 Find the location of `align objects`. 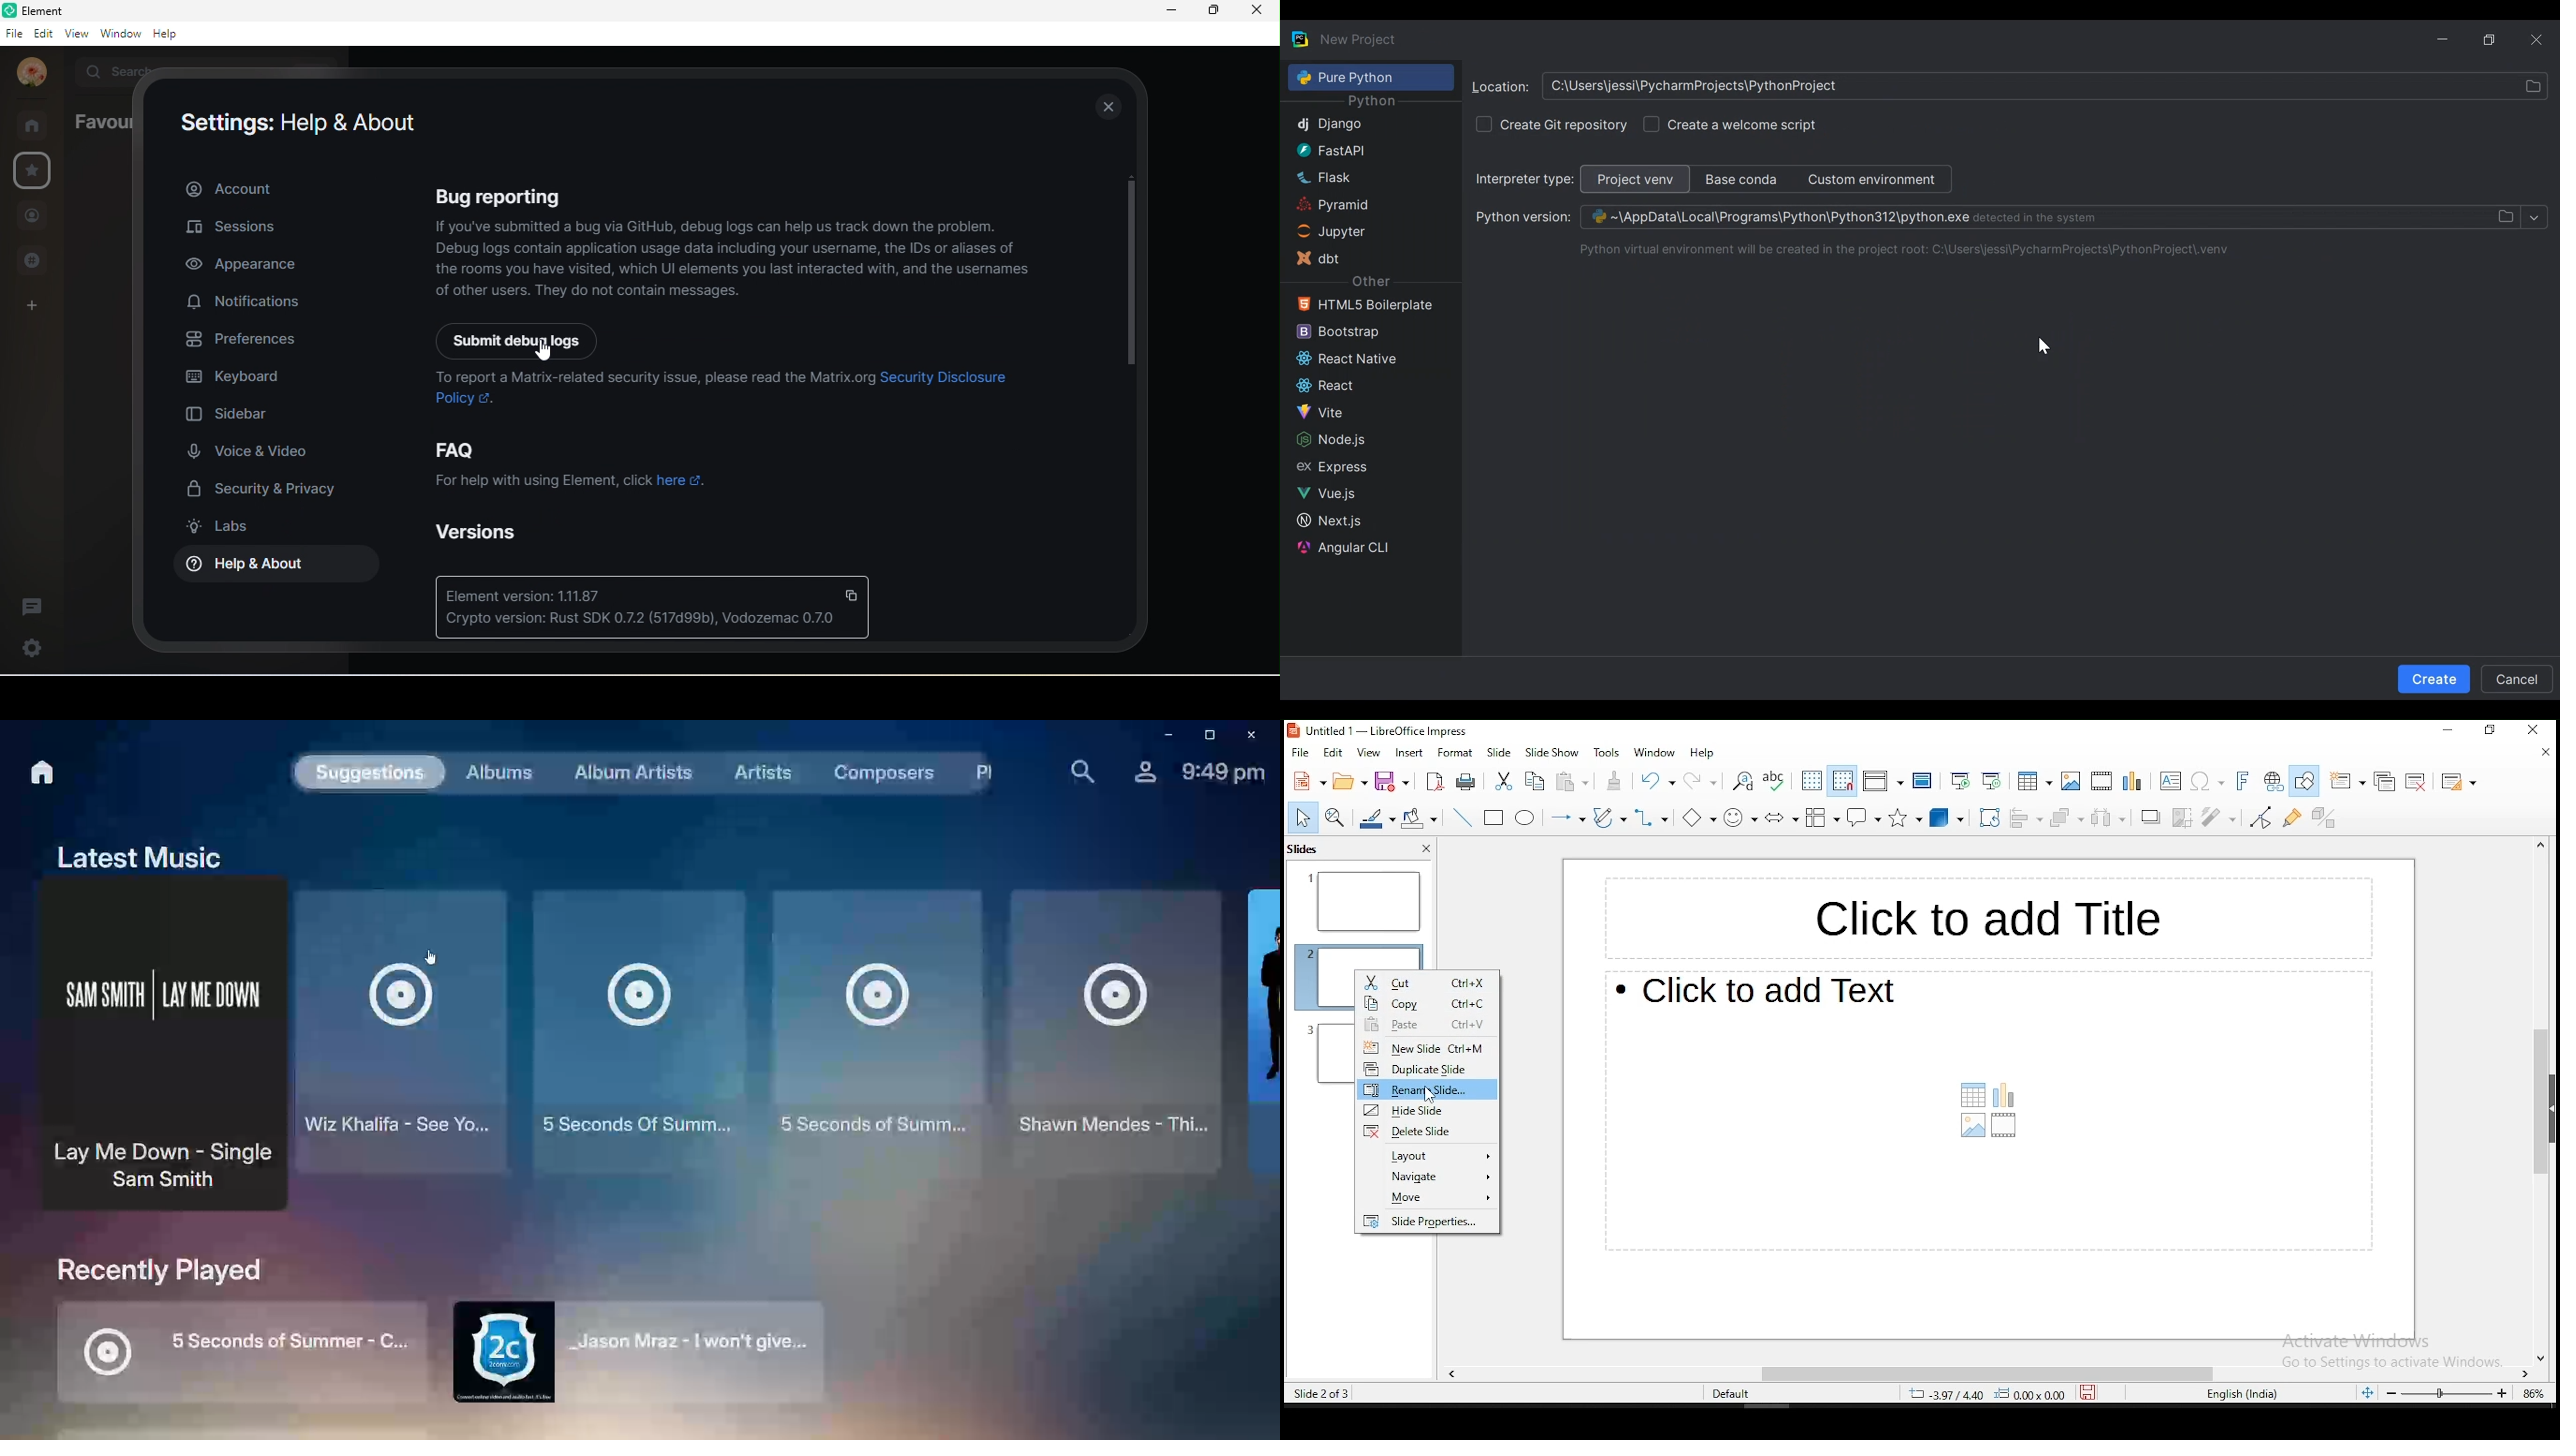

align objects is located at coordinates (2028, 817).